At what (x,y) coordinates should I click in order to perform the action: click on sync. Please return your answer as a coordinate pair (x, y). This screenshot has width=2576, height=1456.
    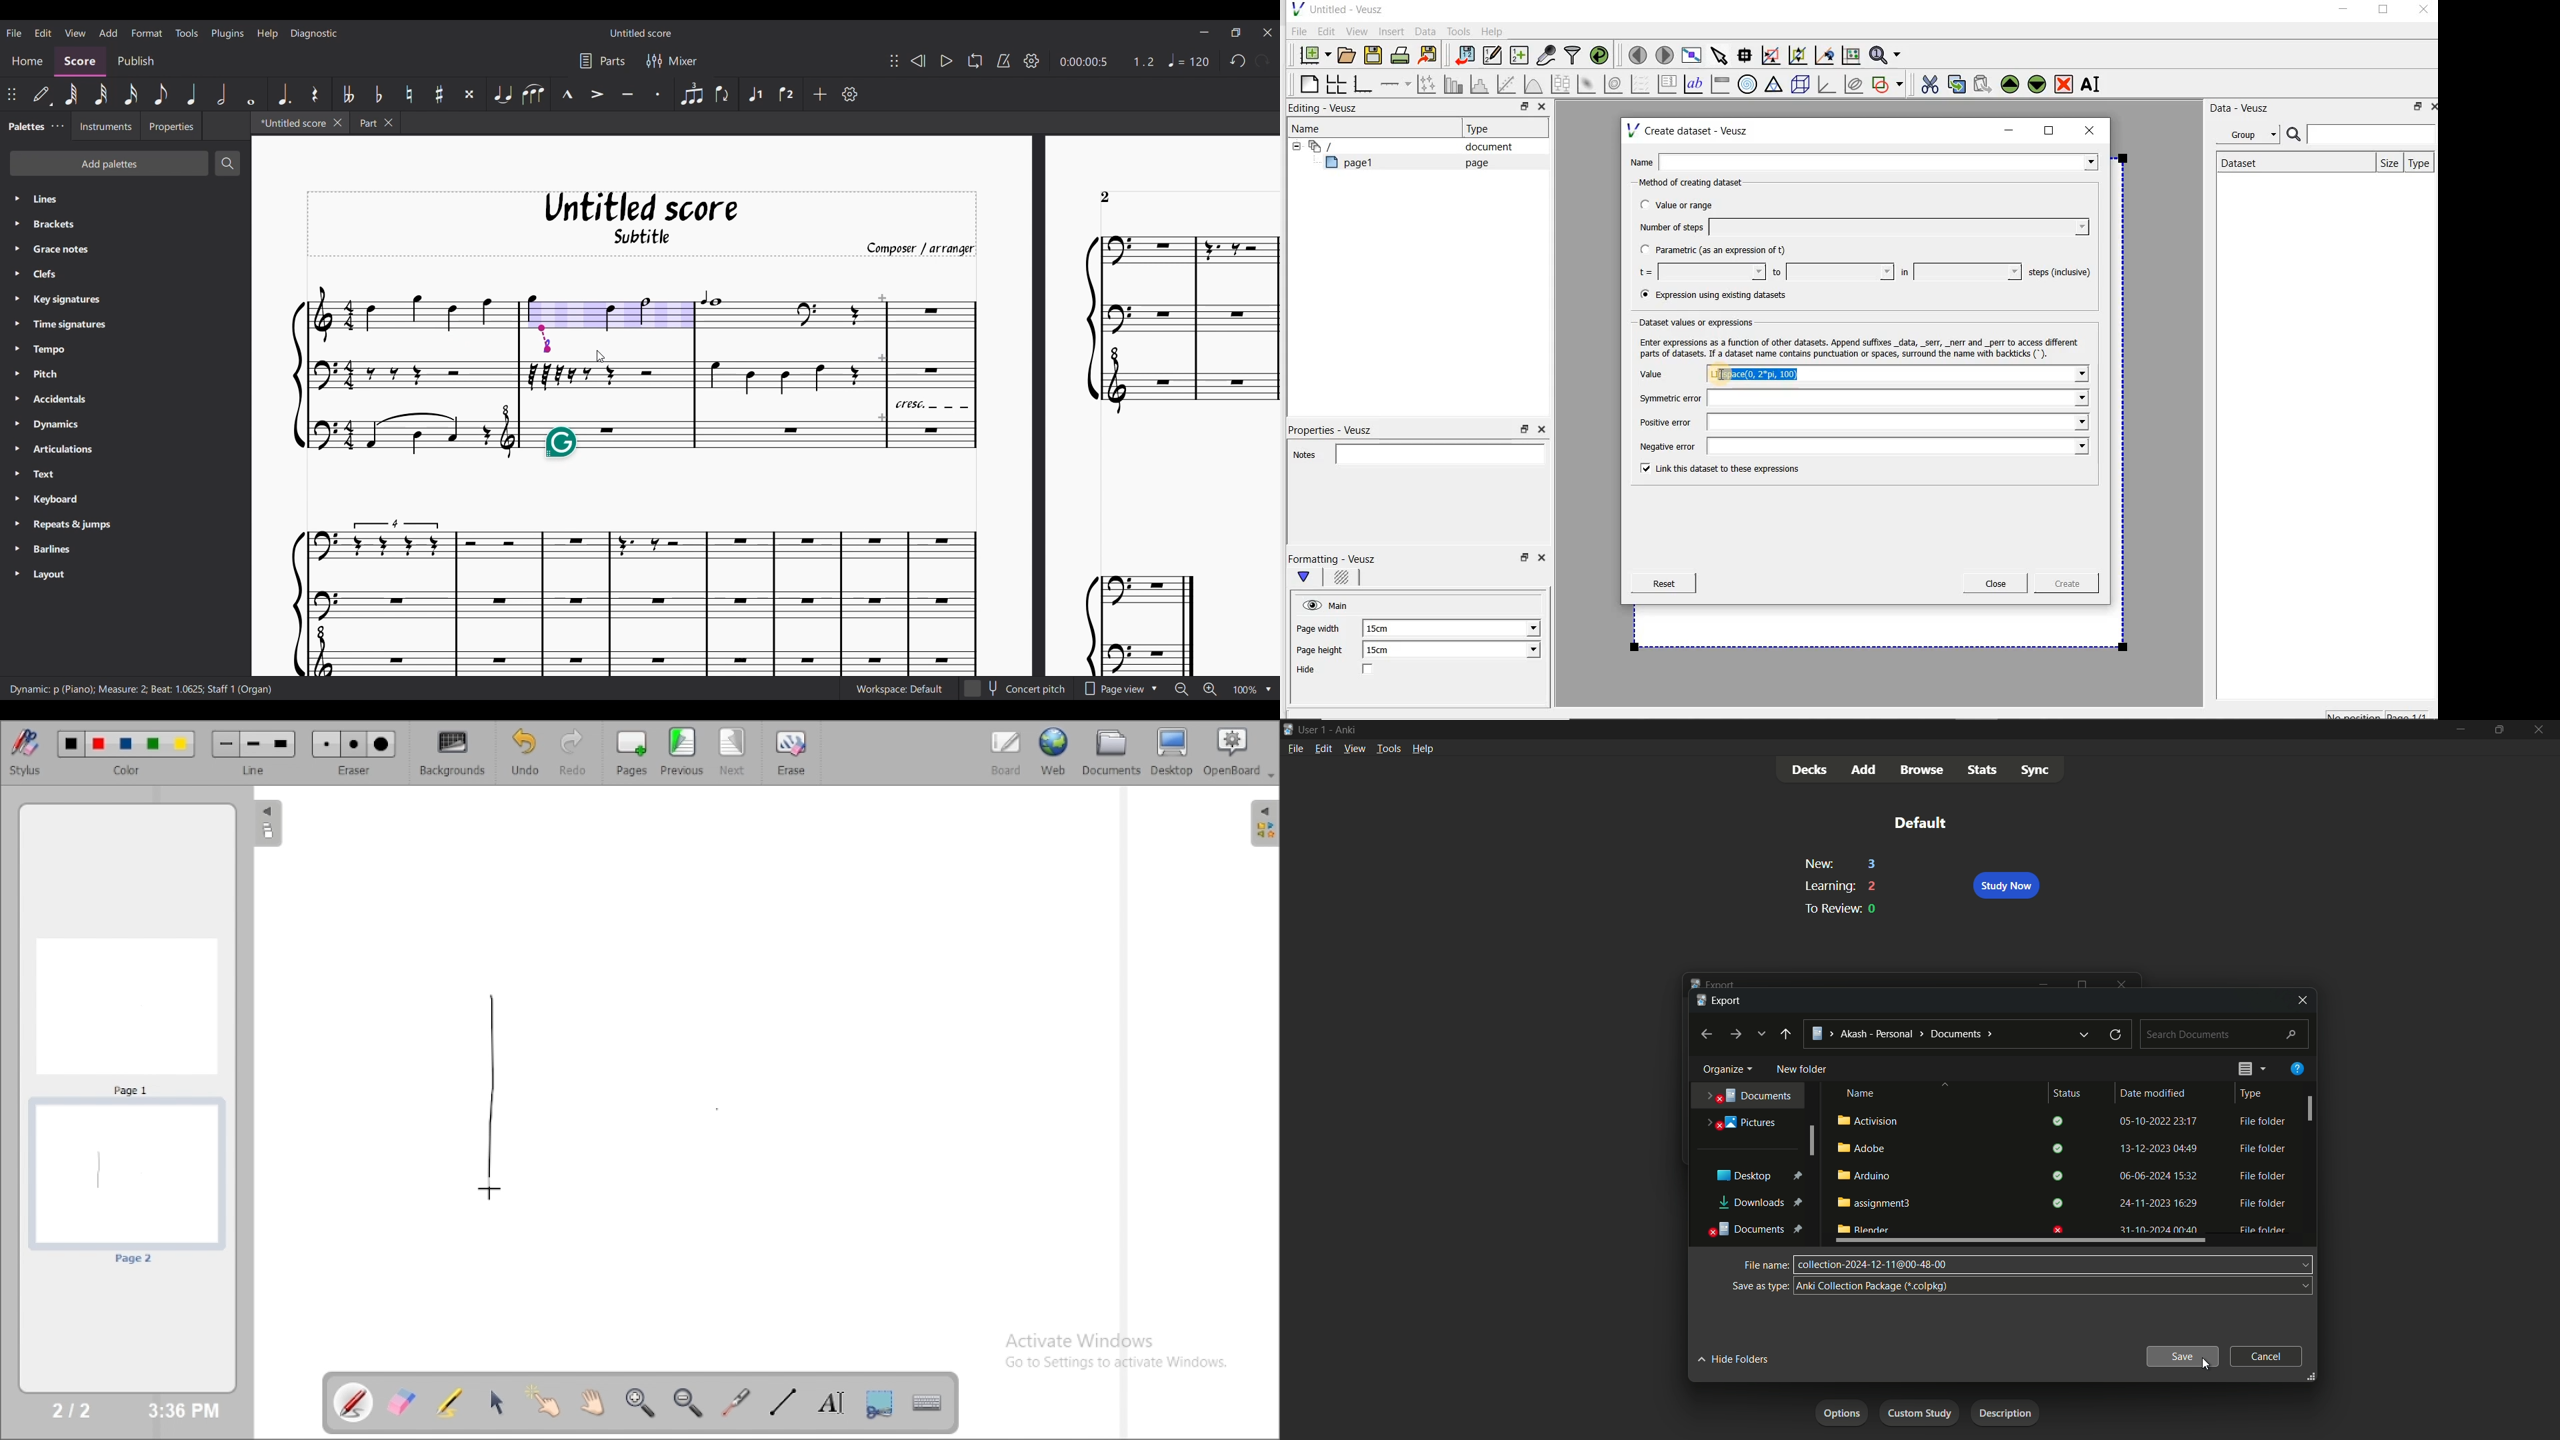
    Looking at the image, I should click on (2035, 769).